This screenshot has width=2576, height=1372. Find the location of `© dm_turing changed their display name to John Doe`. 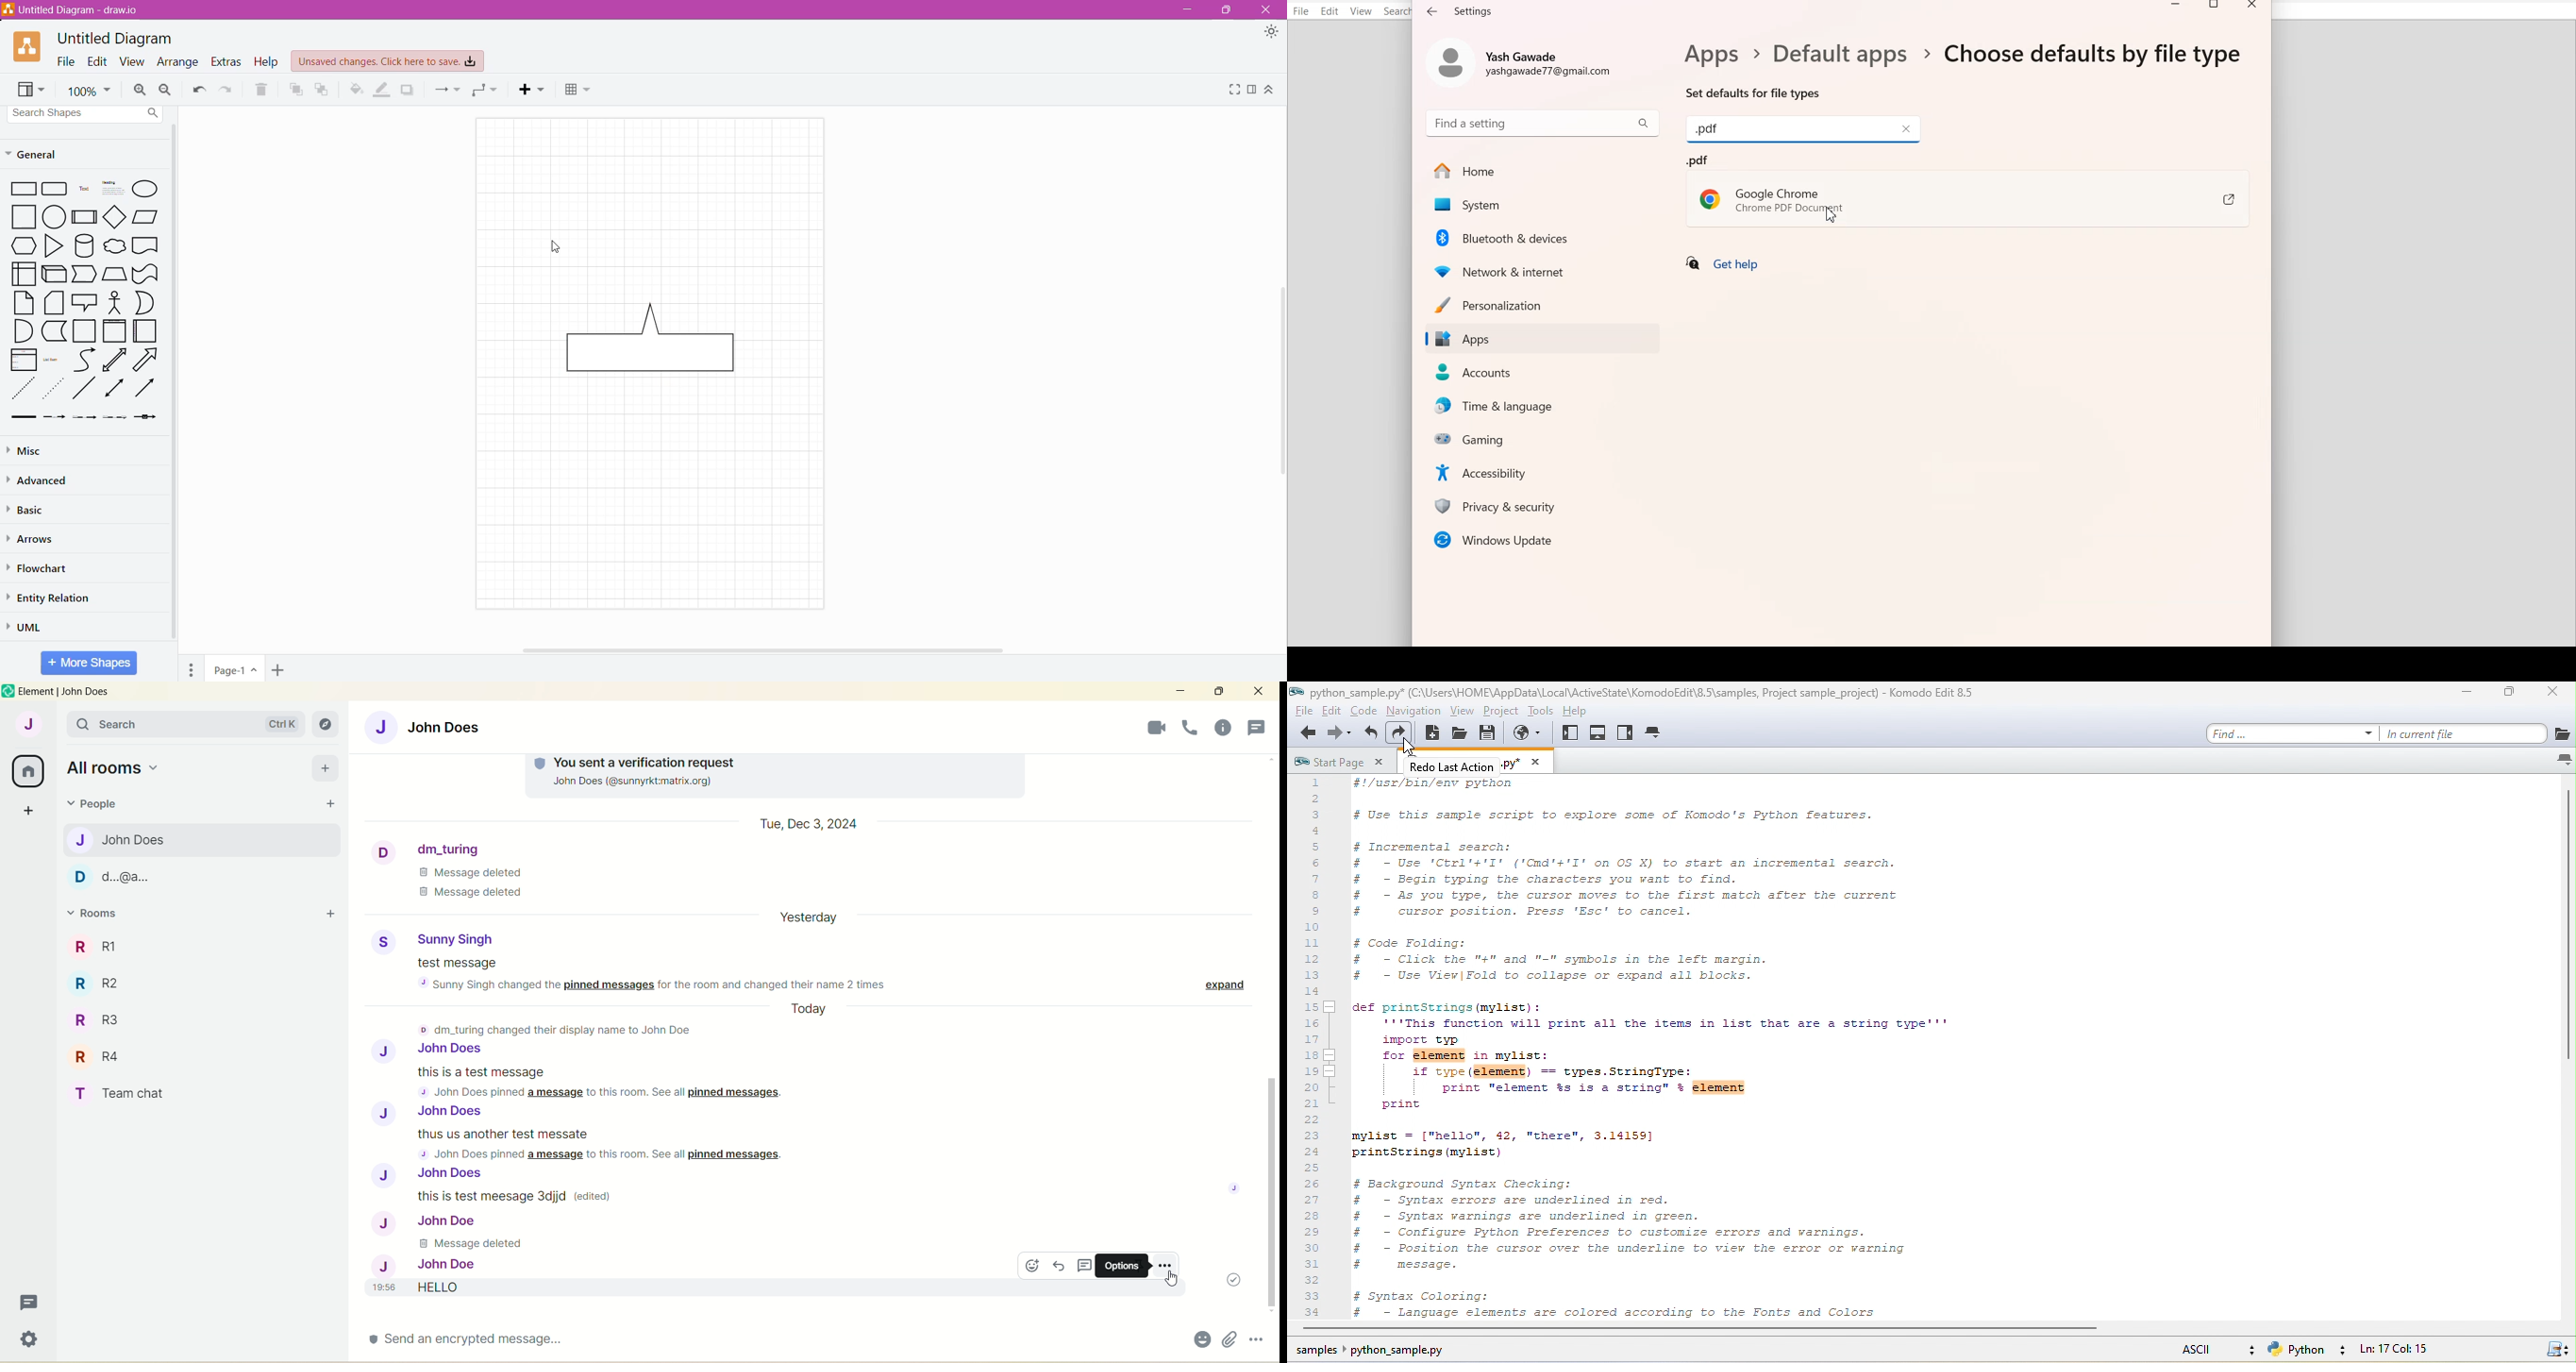

© dm_turing changed their display name to John Doe is located at coordinates (561, 1028).